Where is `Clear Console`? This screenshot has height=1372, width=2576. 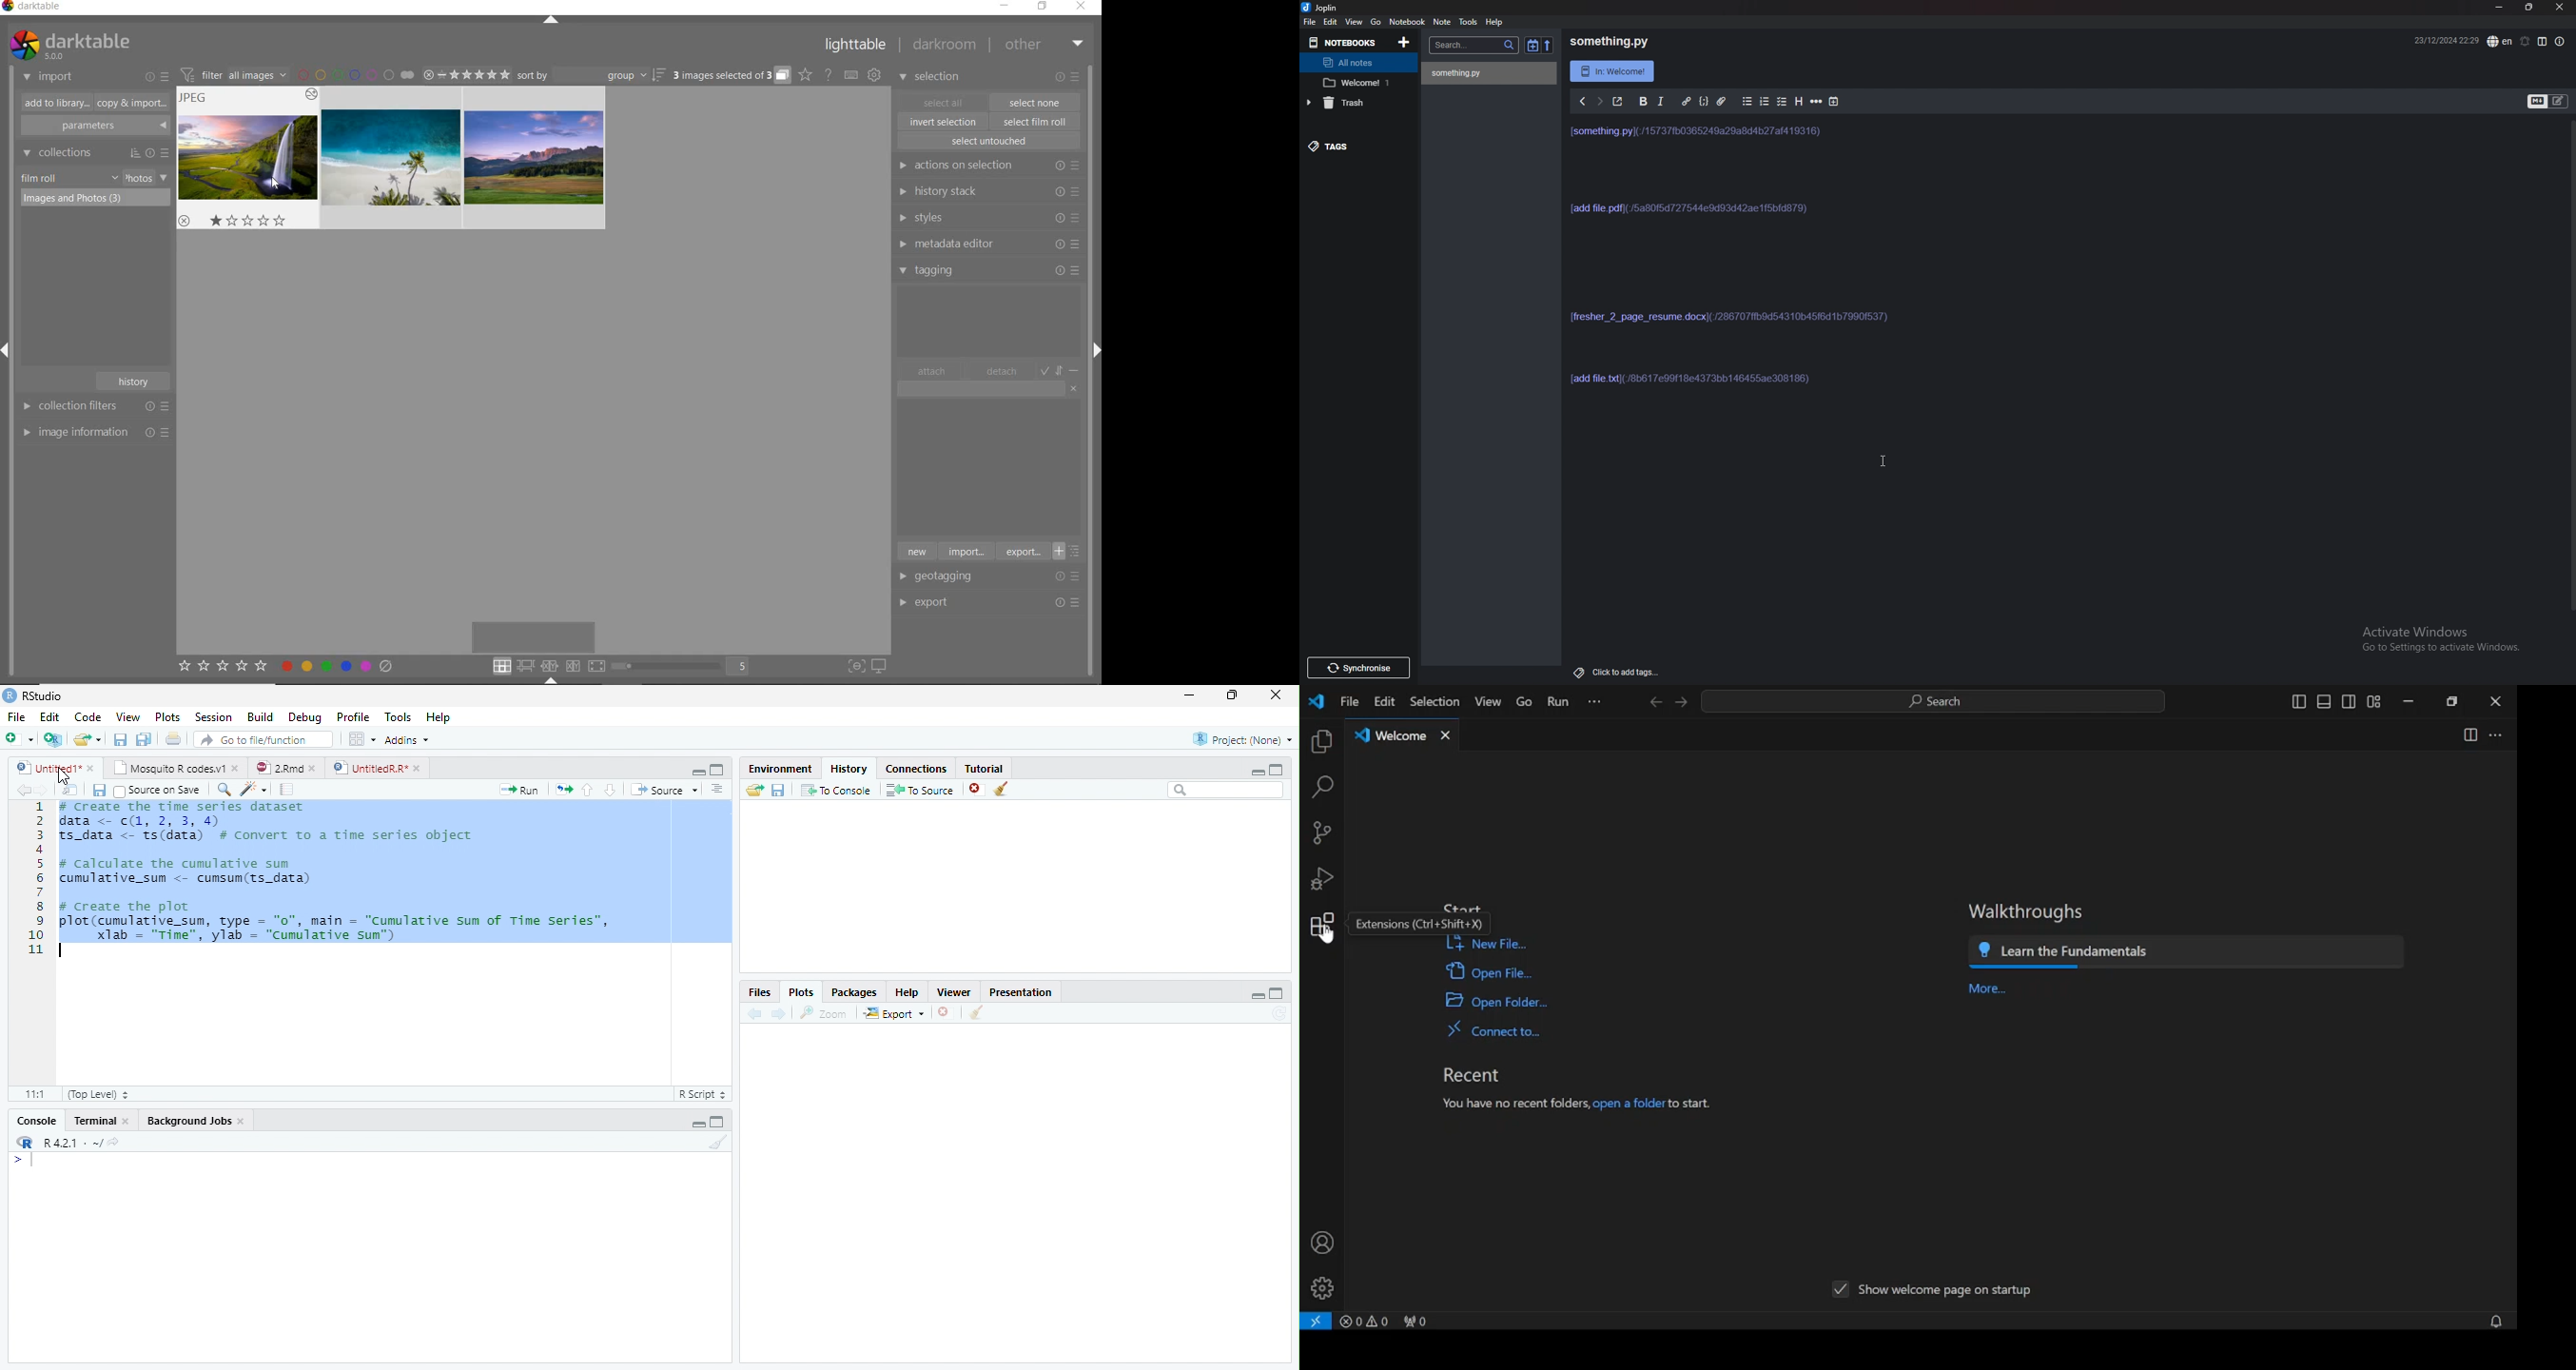
Clear Console is located at coordinates (1000, 792).